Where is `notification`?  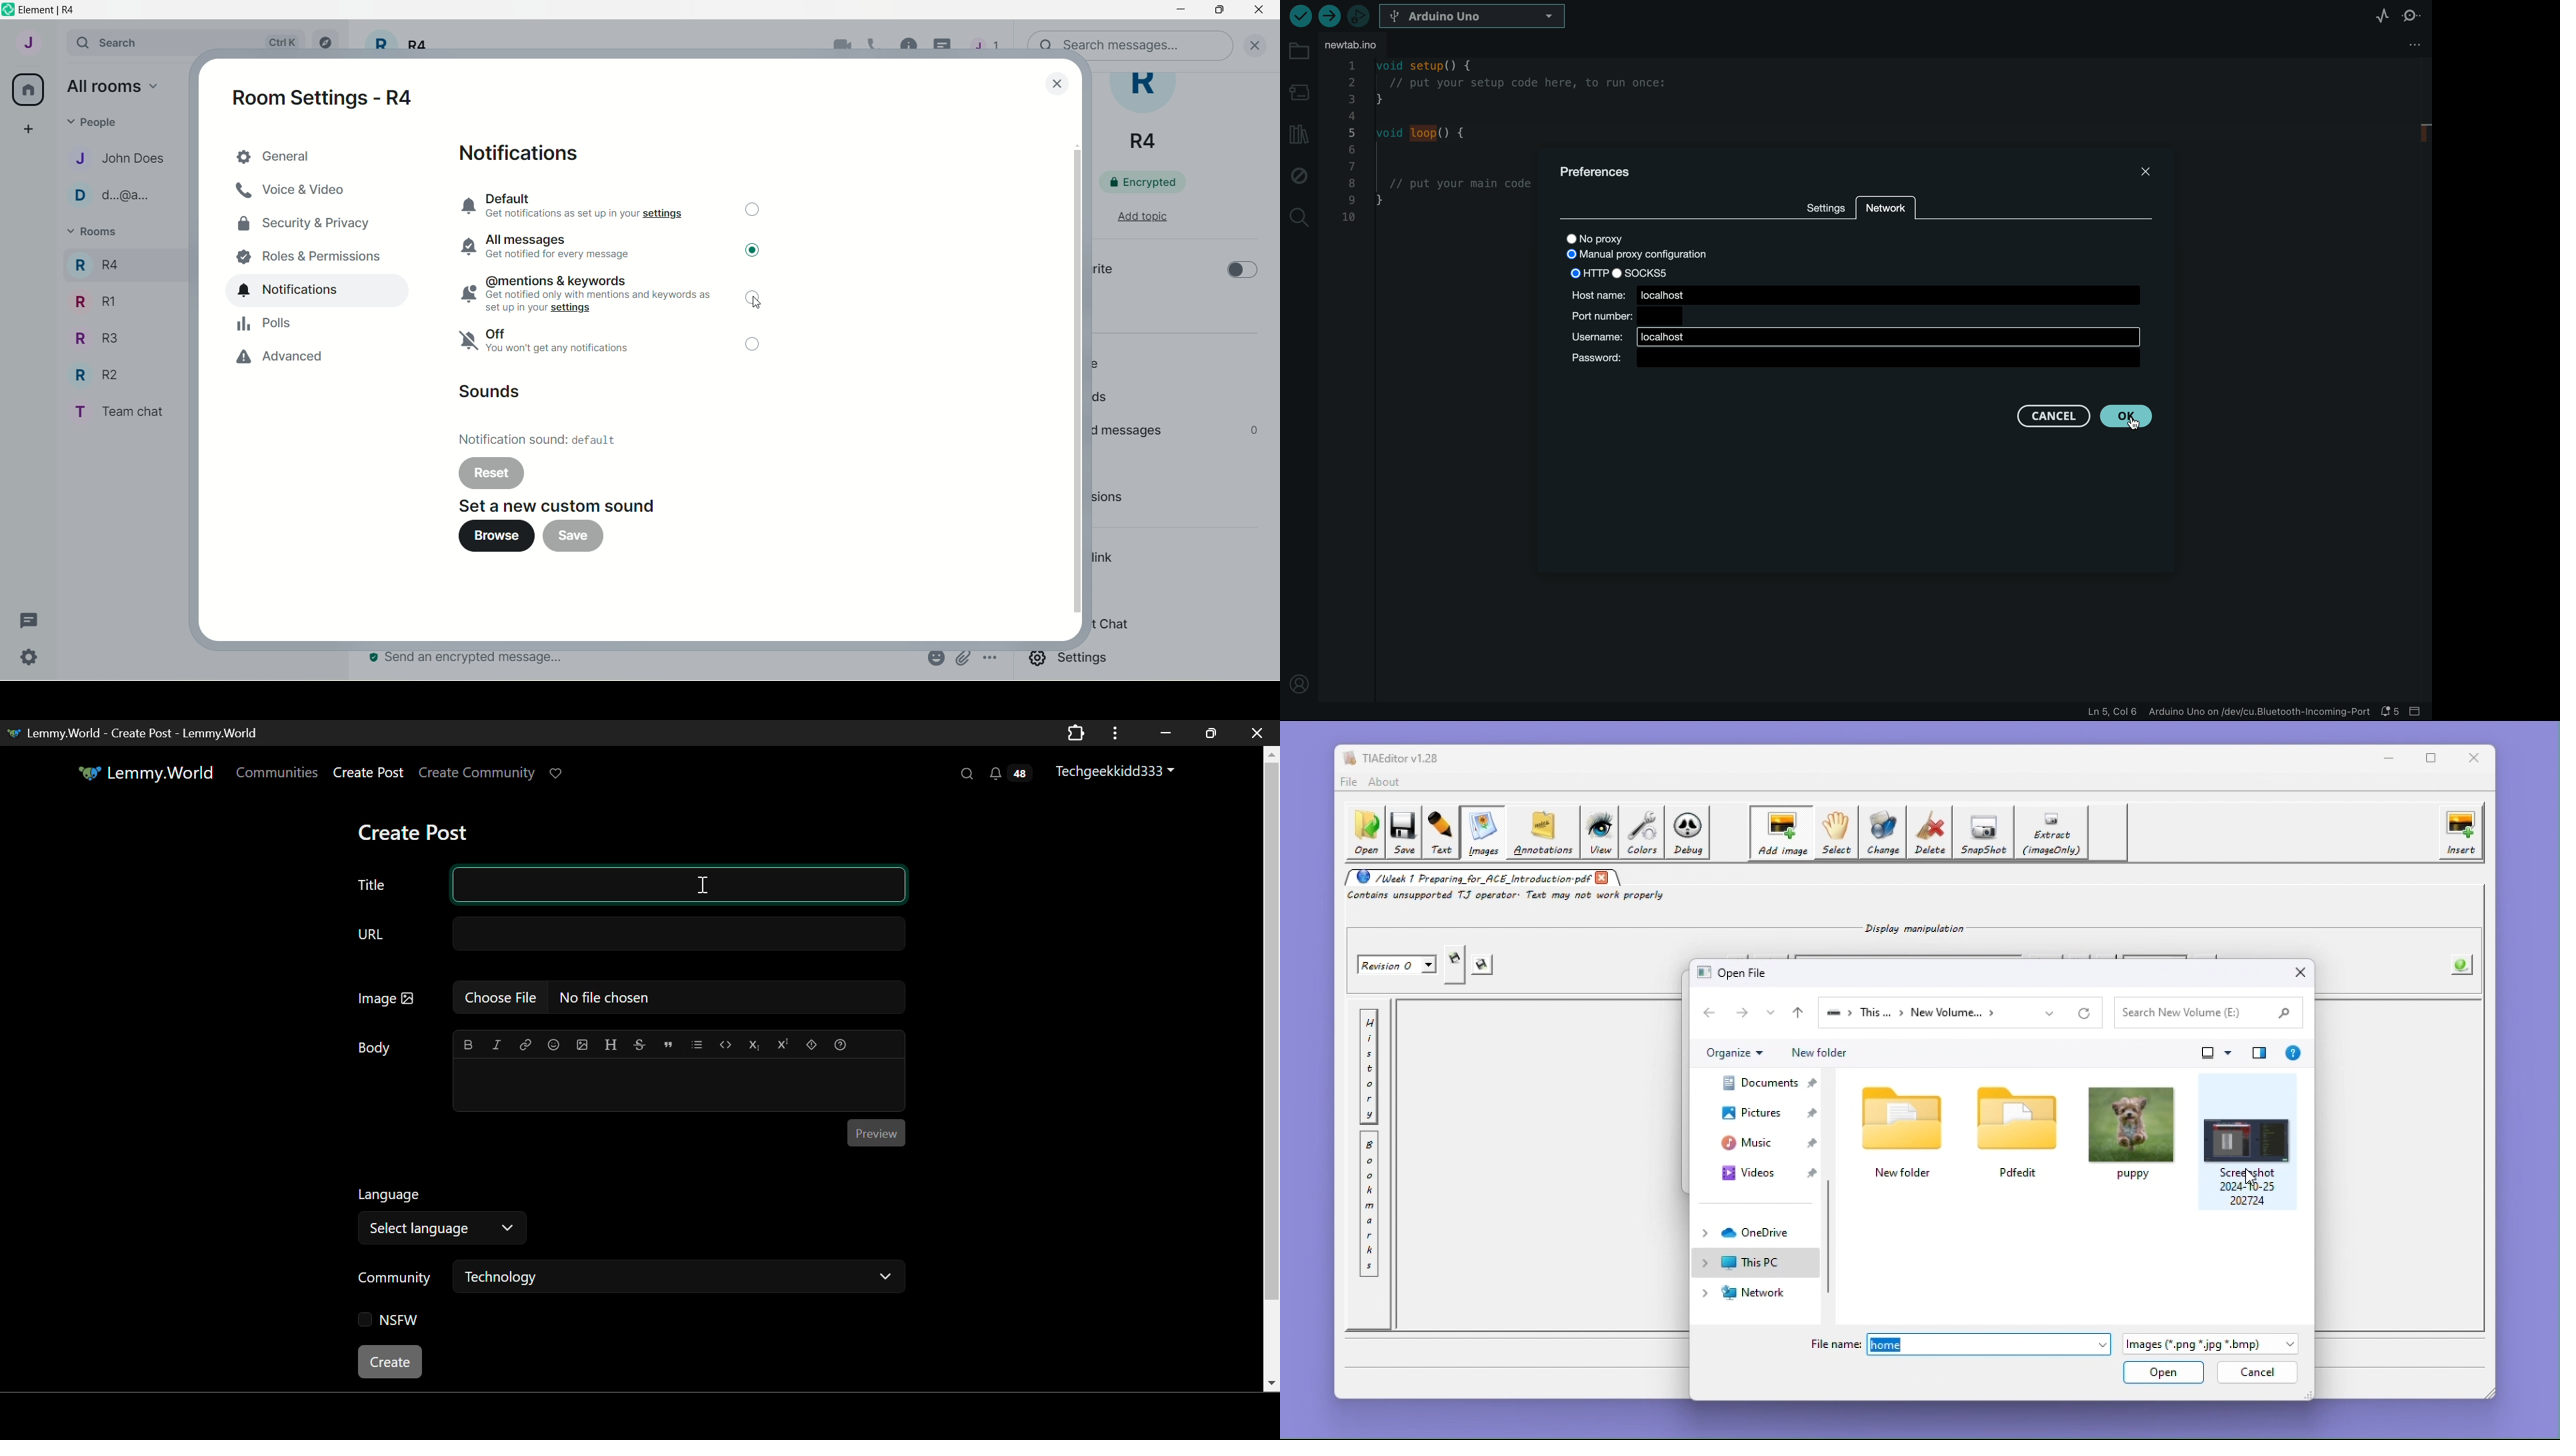 notification is located at coordinates (319, 291).